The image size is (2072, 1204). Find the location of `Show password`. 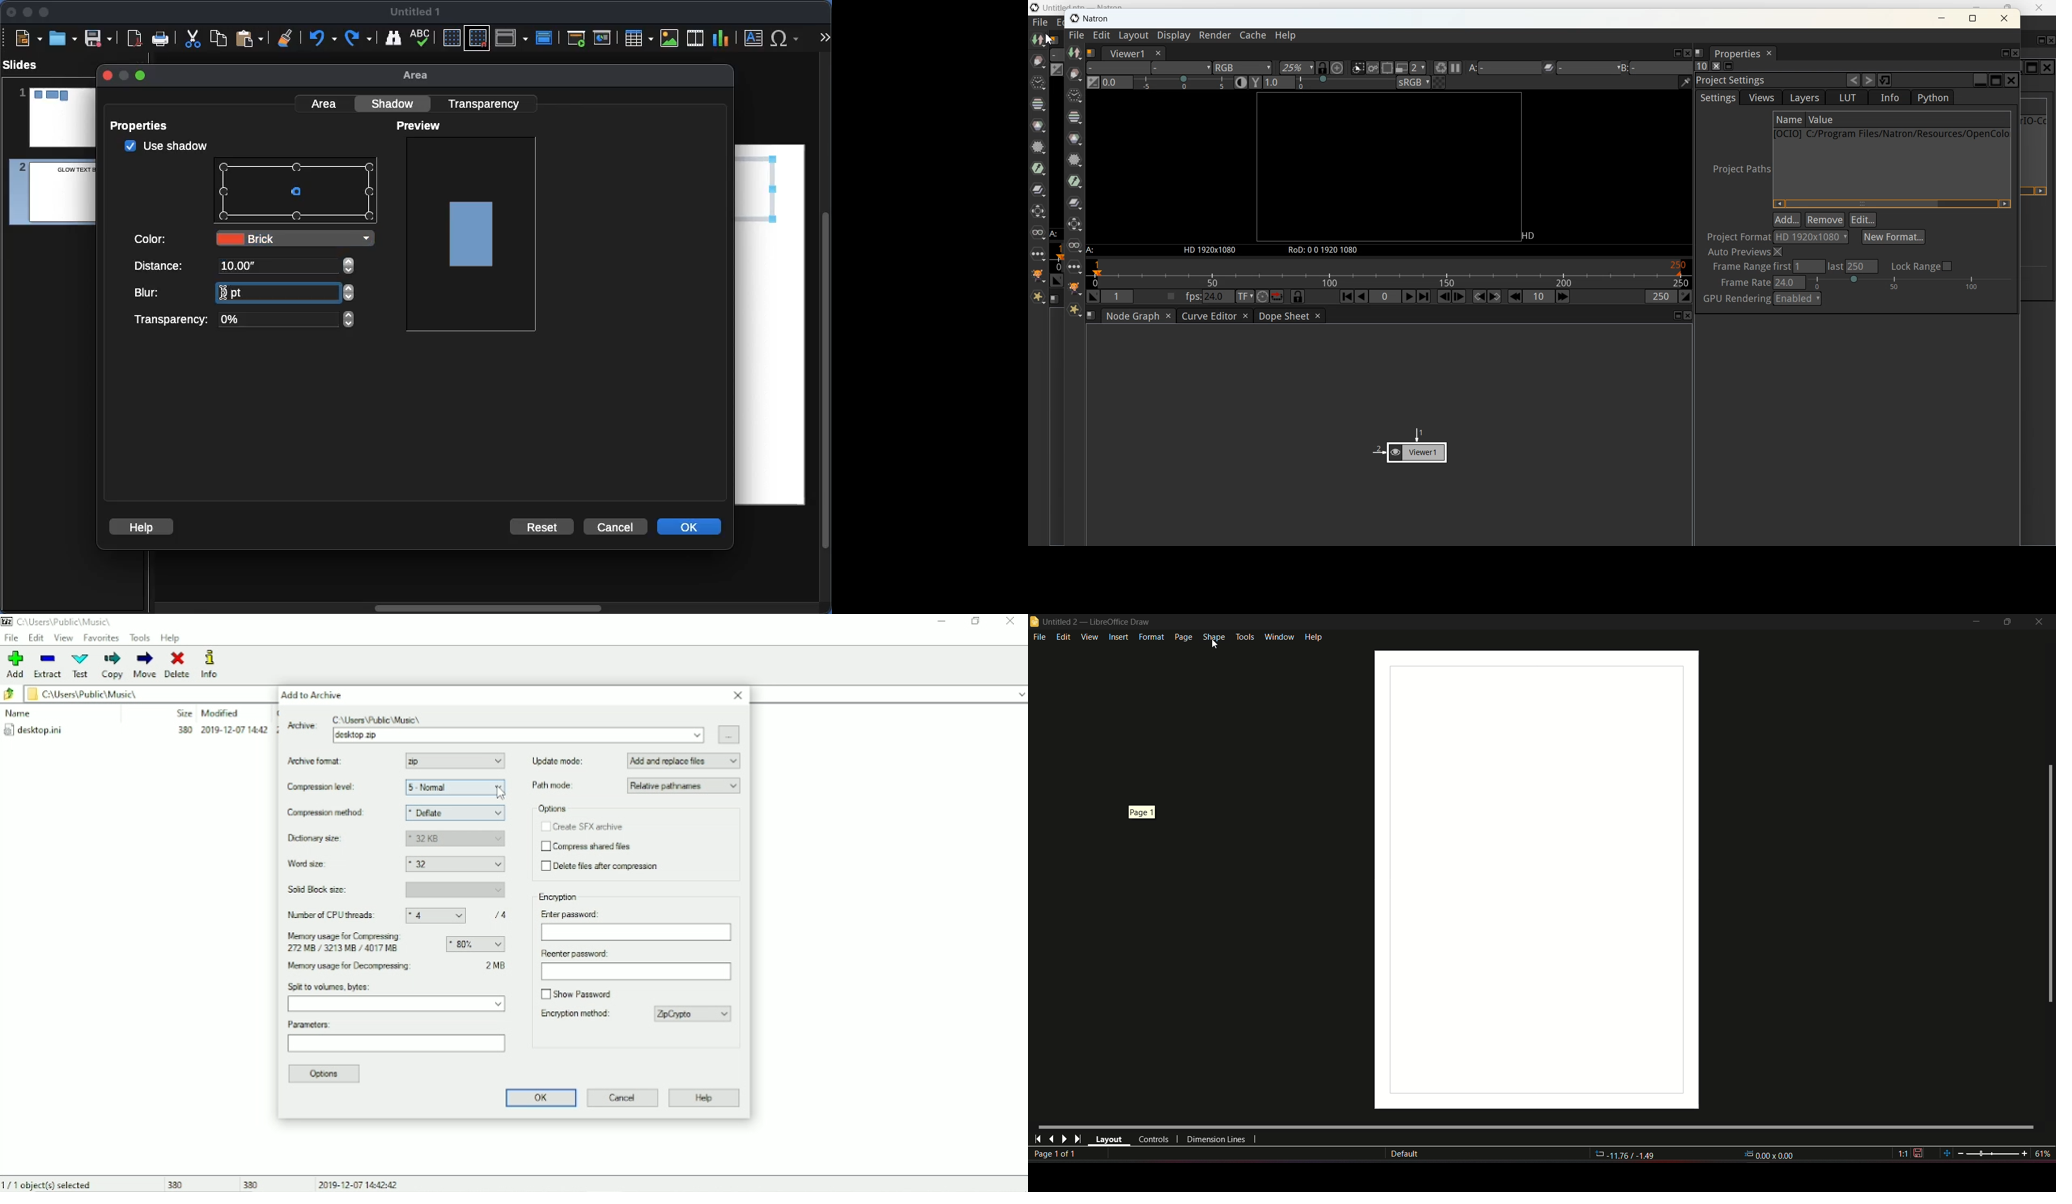

Show password is located at coordinates (576, 992).